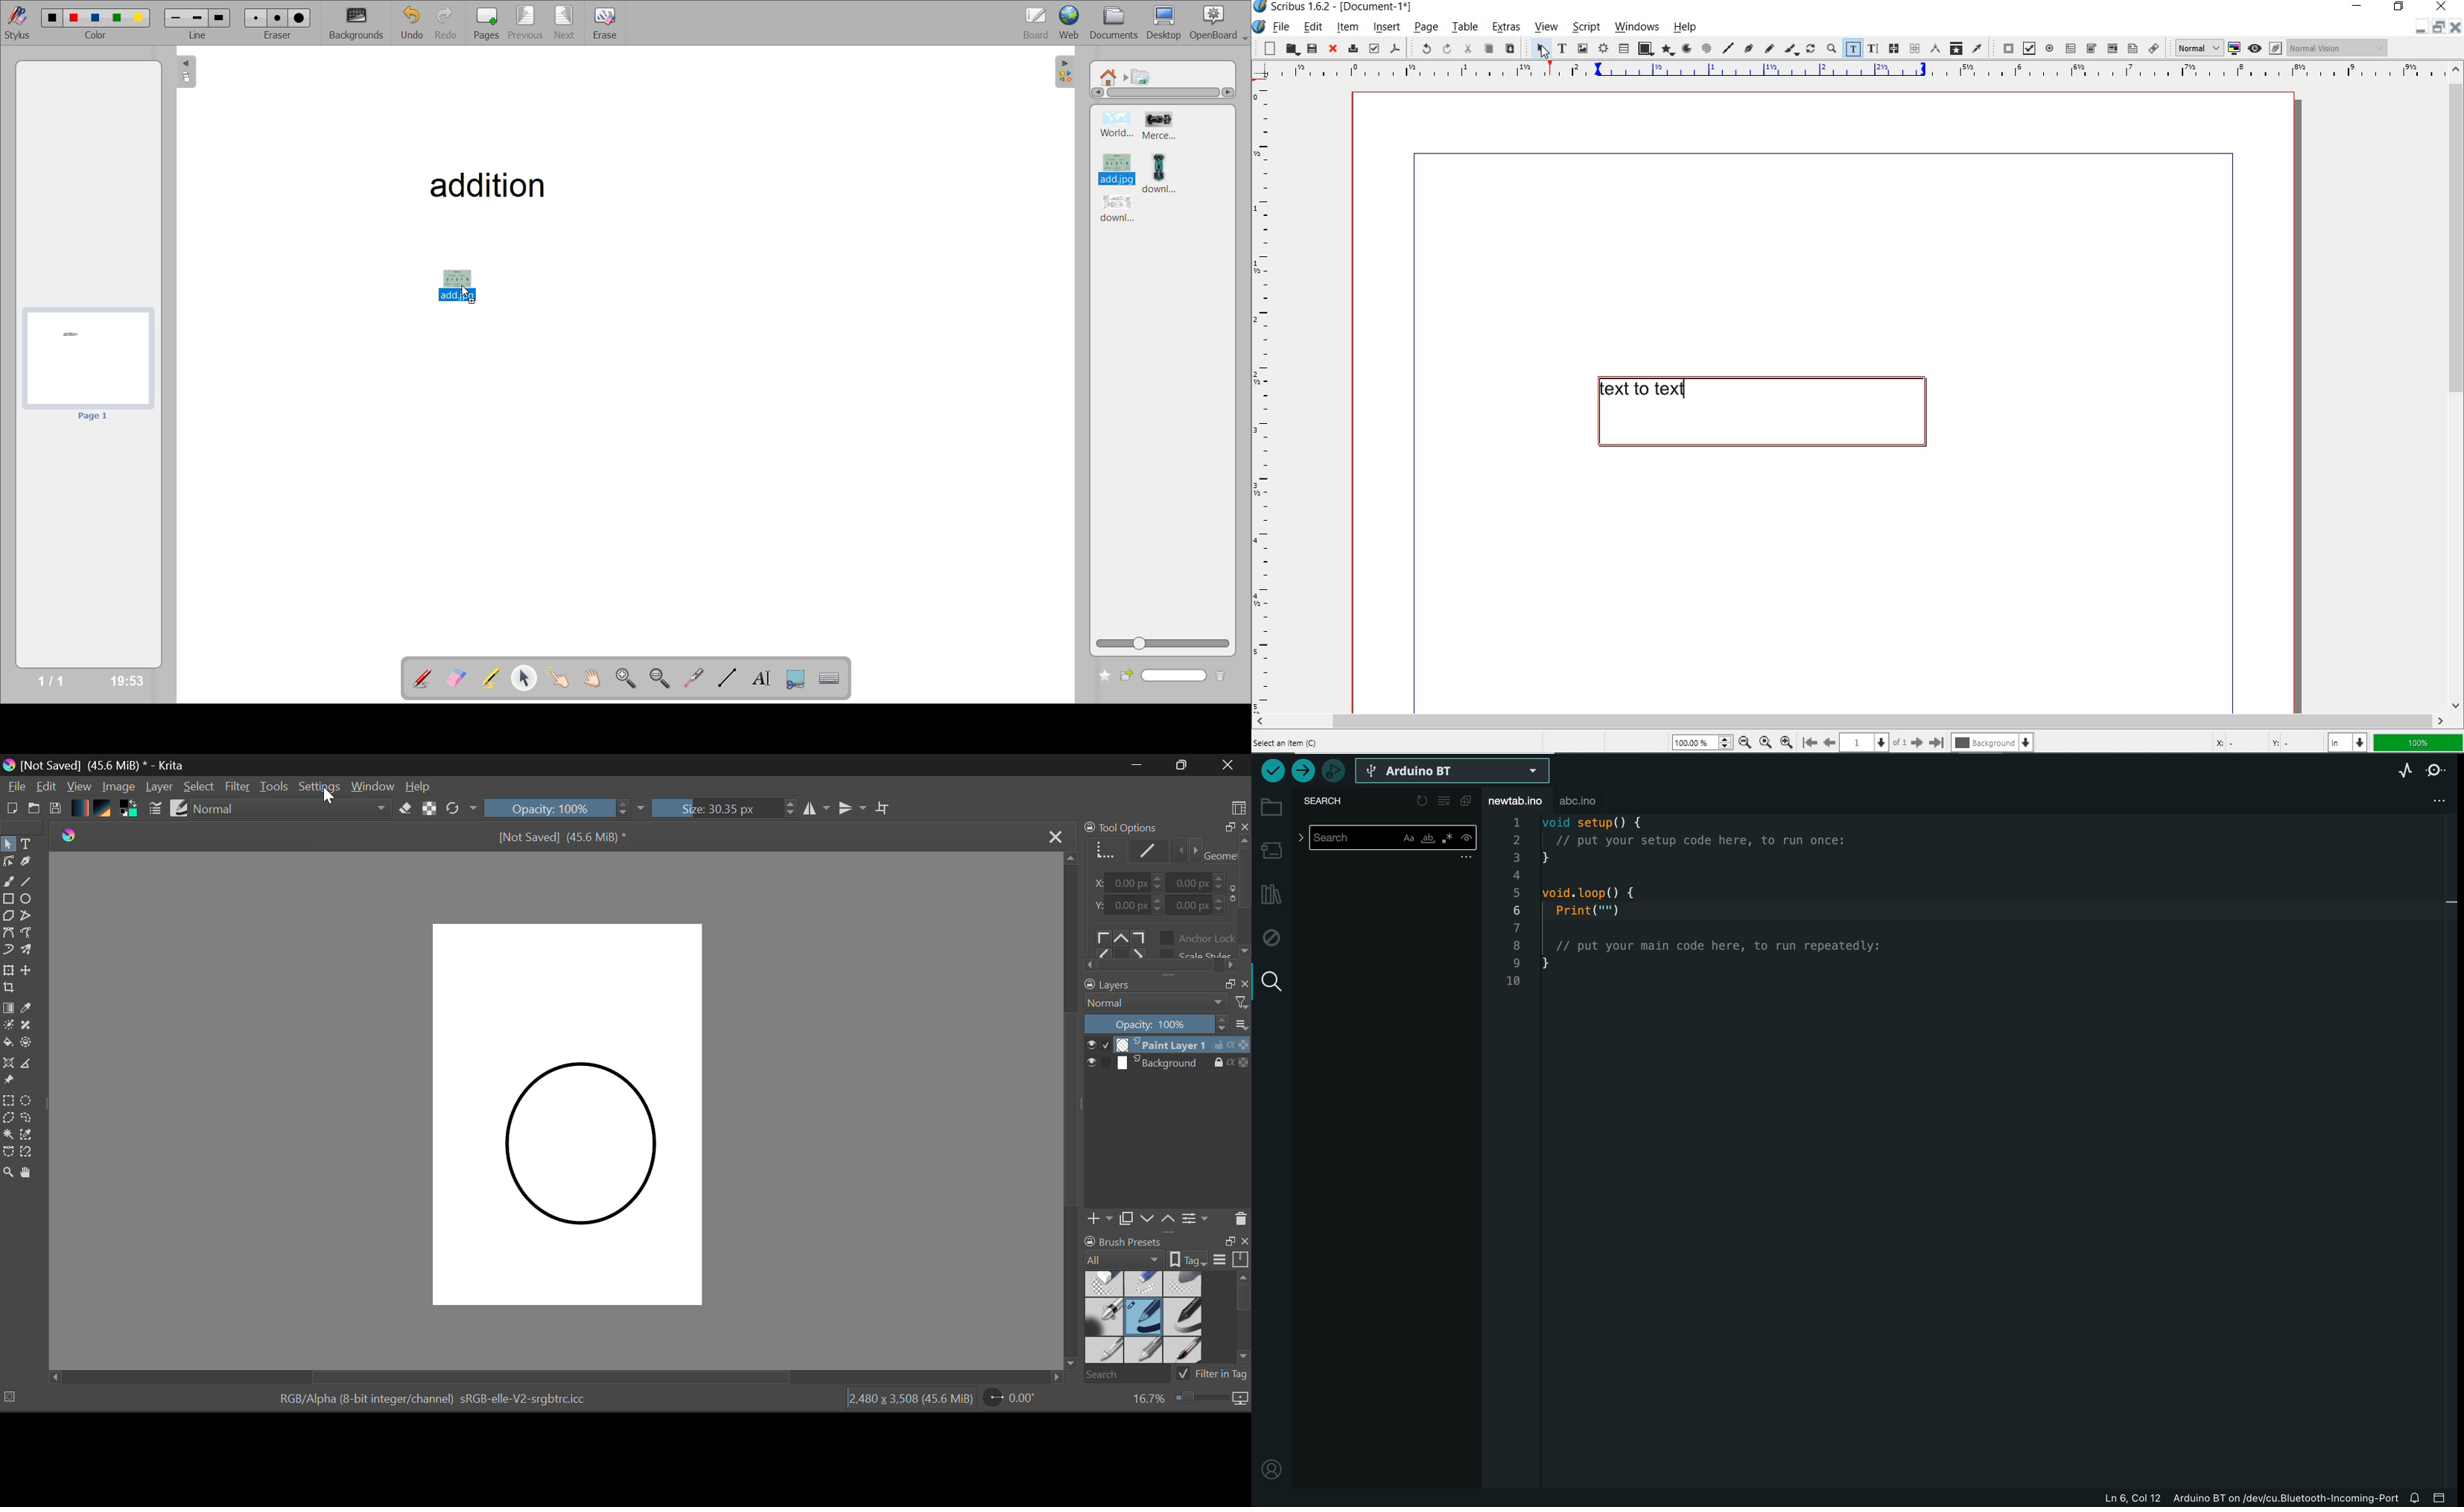  I want to click on First page, so click(1809, 743).